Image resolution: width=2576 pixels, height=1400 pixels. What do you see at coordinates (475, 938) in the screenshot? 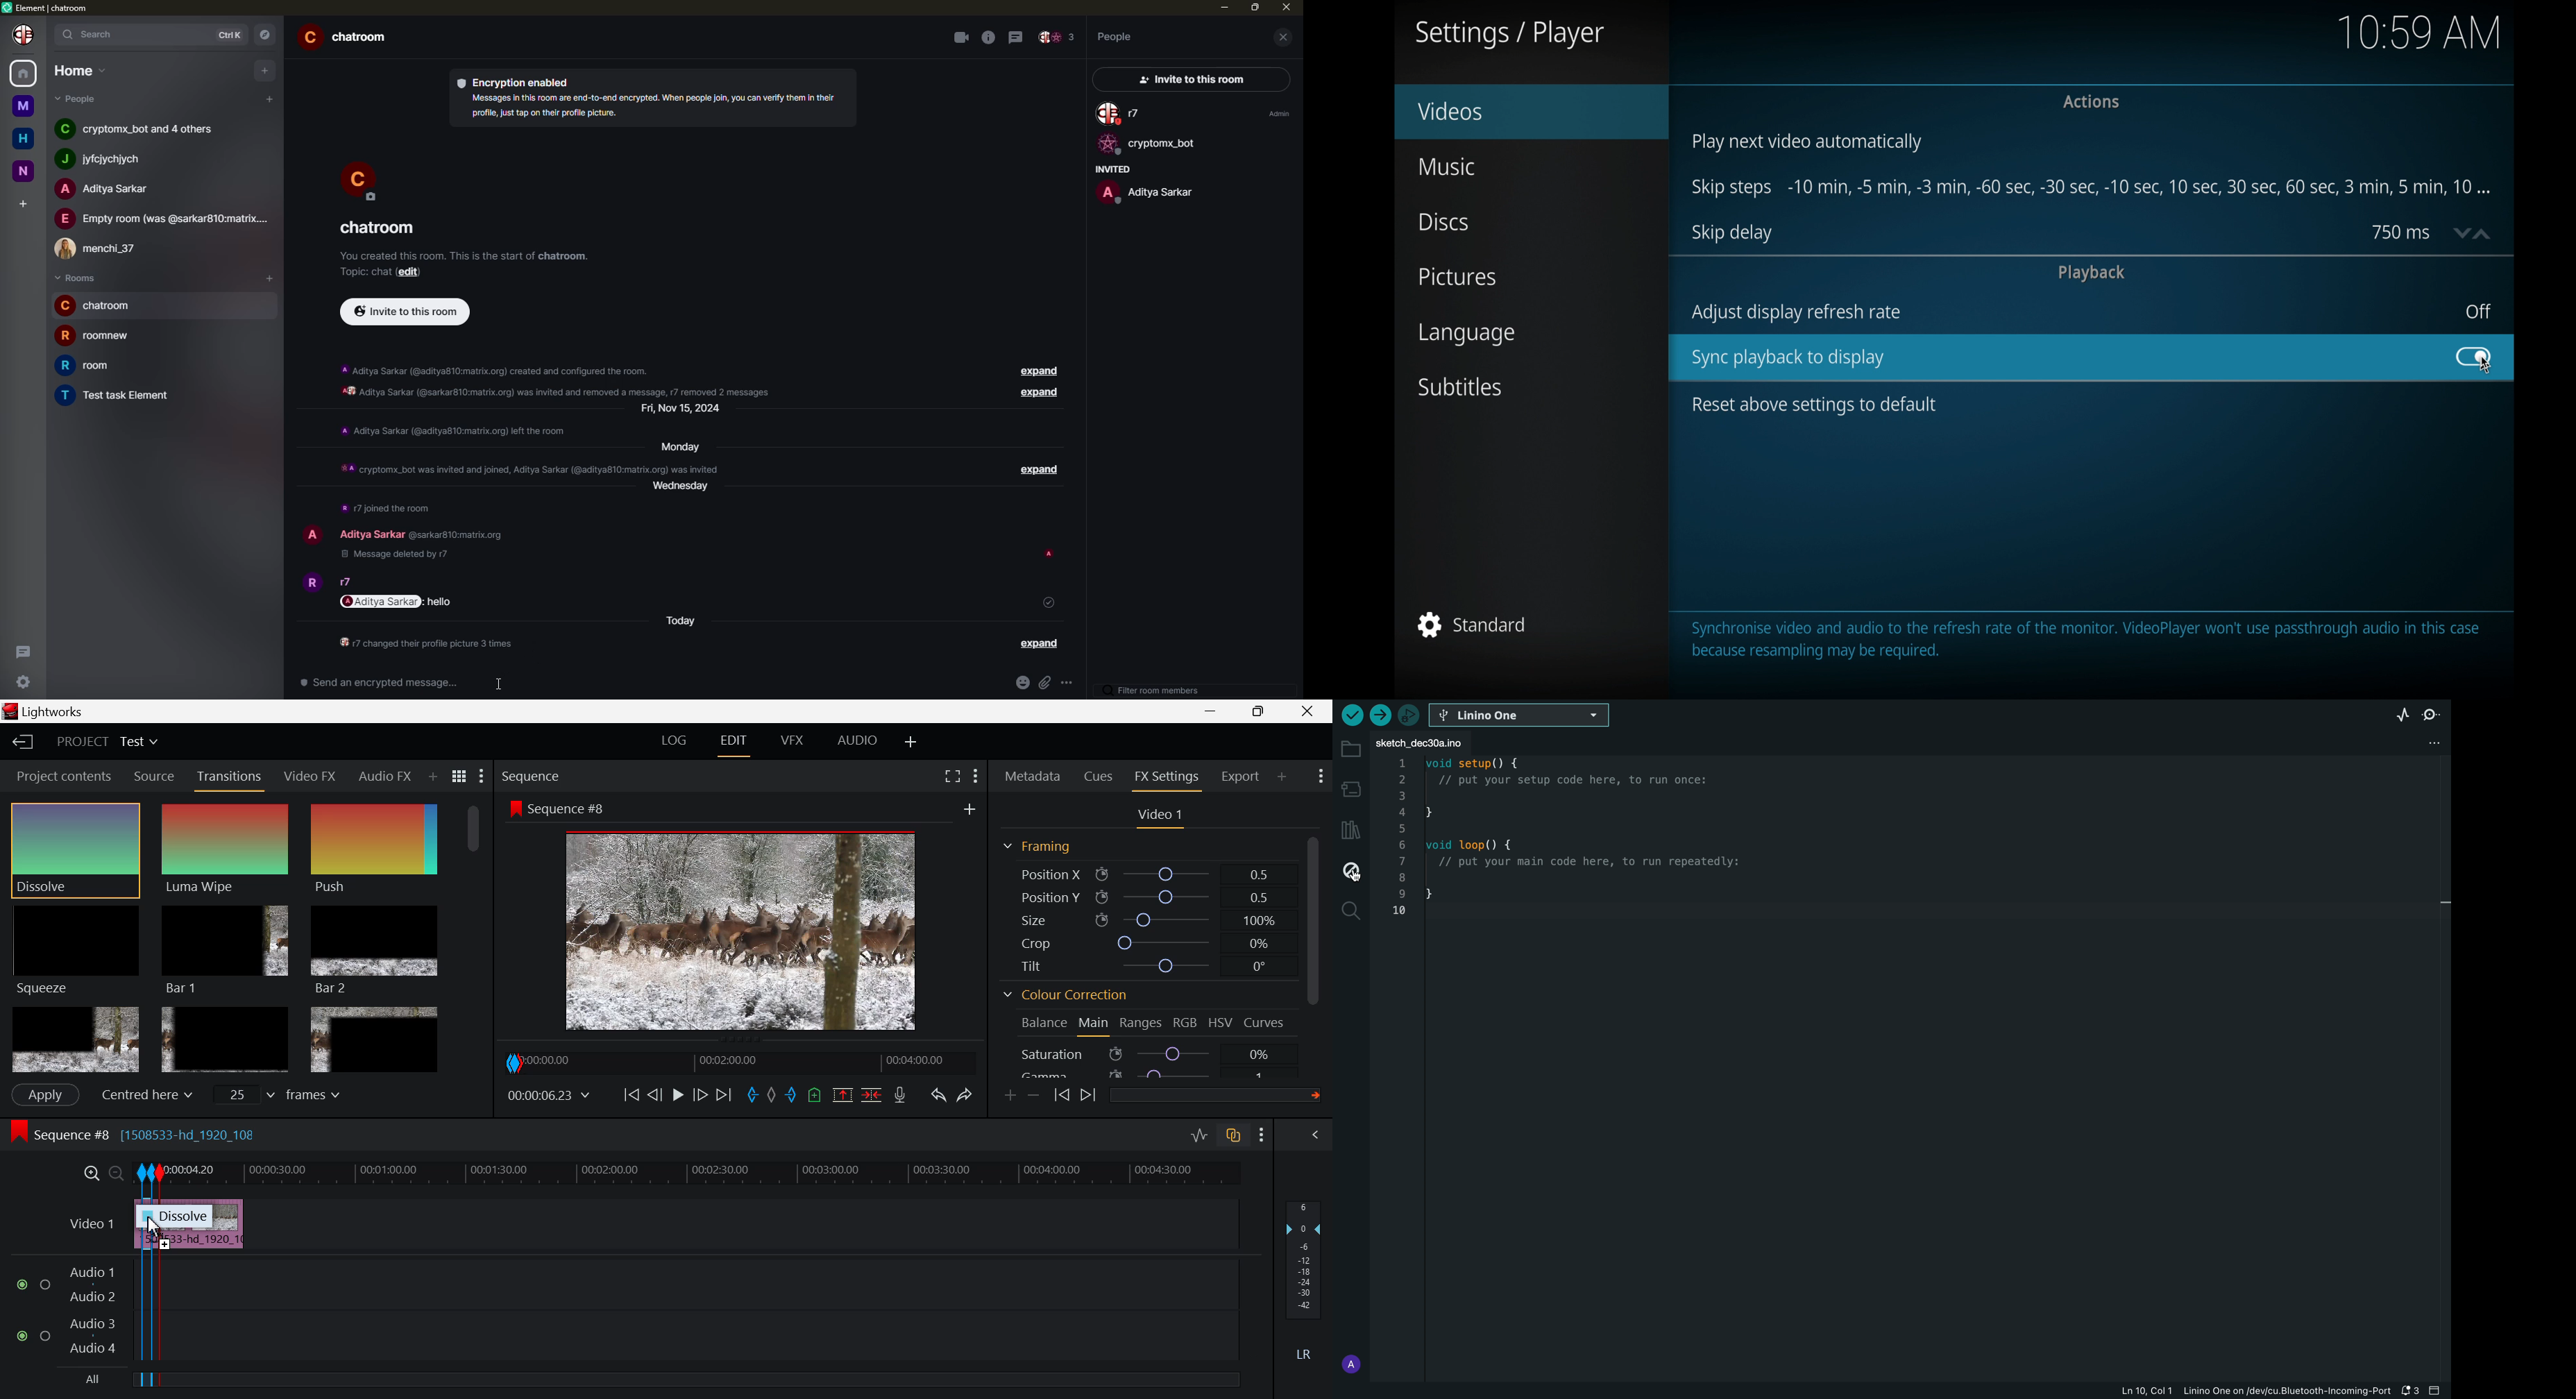
I see `Scroll Bar` at bounding box center [475, 938].